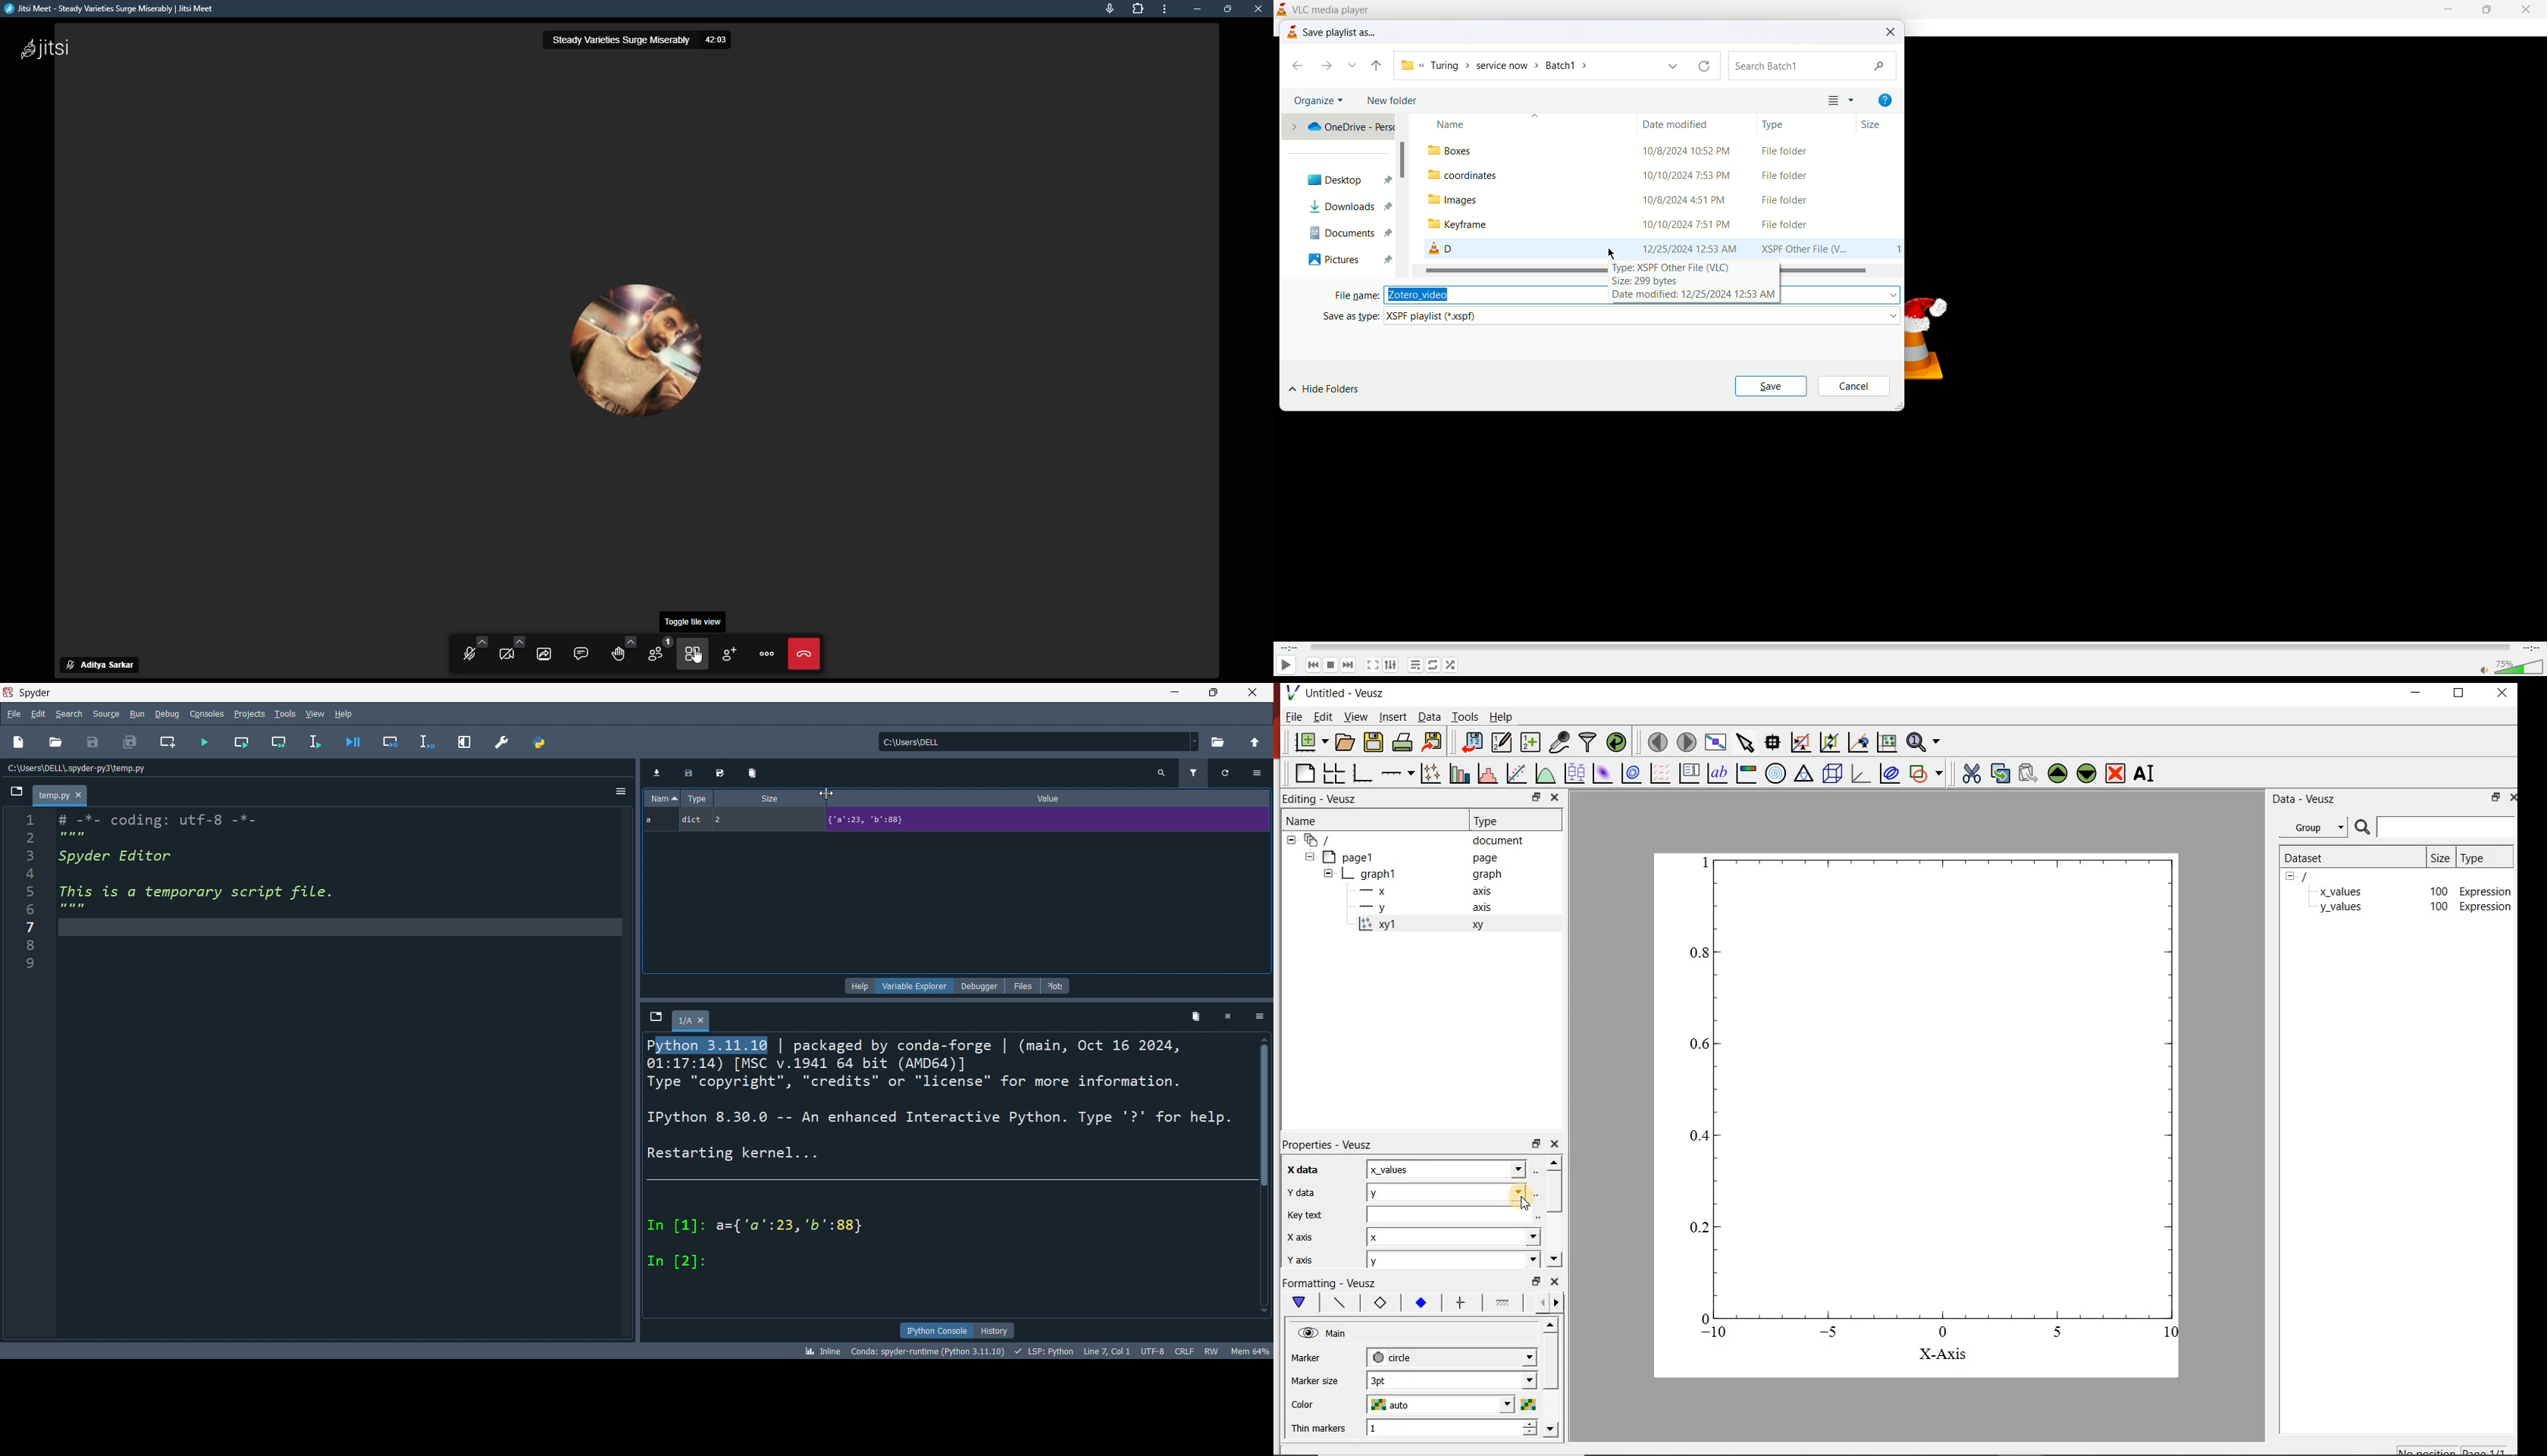 This screenshot has height=1456, width=2548. What do you see at coordinates (748, 774) in the screenshot?
I see `delete data` at bounding box center [748, 774].